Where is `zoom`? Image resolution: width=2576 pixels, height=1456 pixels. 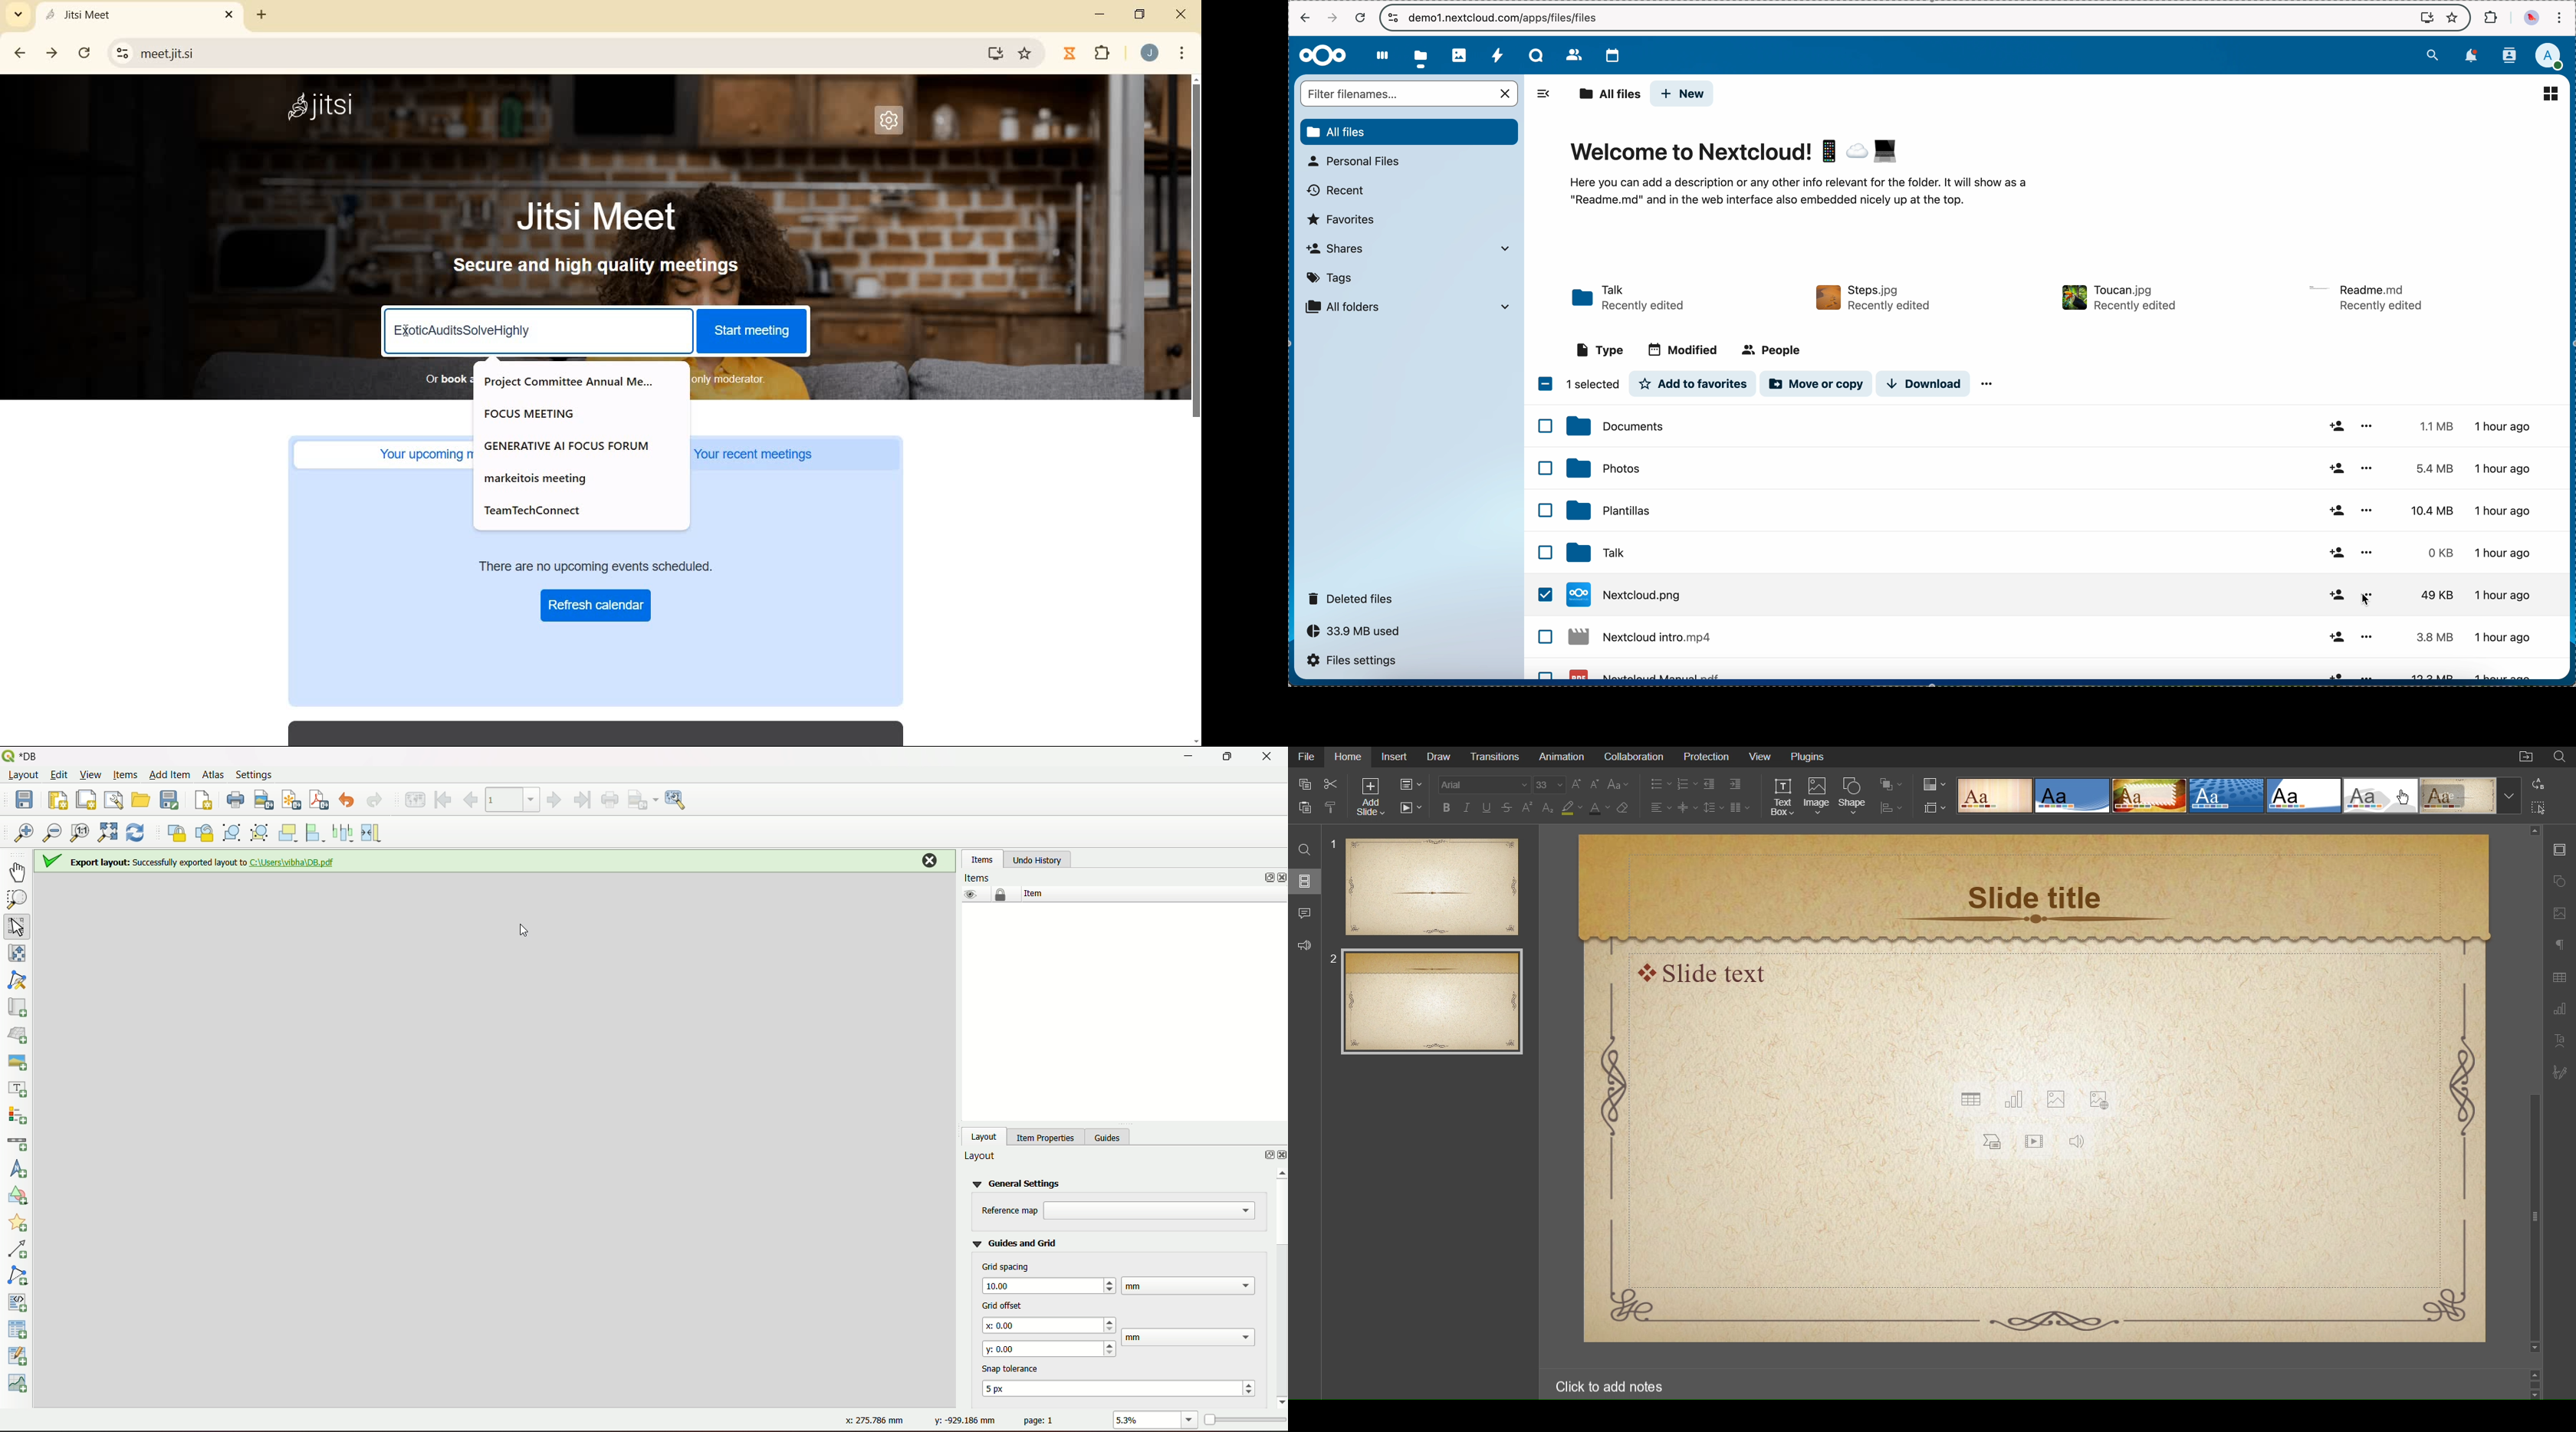 zoom is located at coordinates (17, 900).